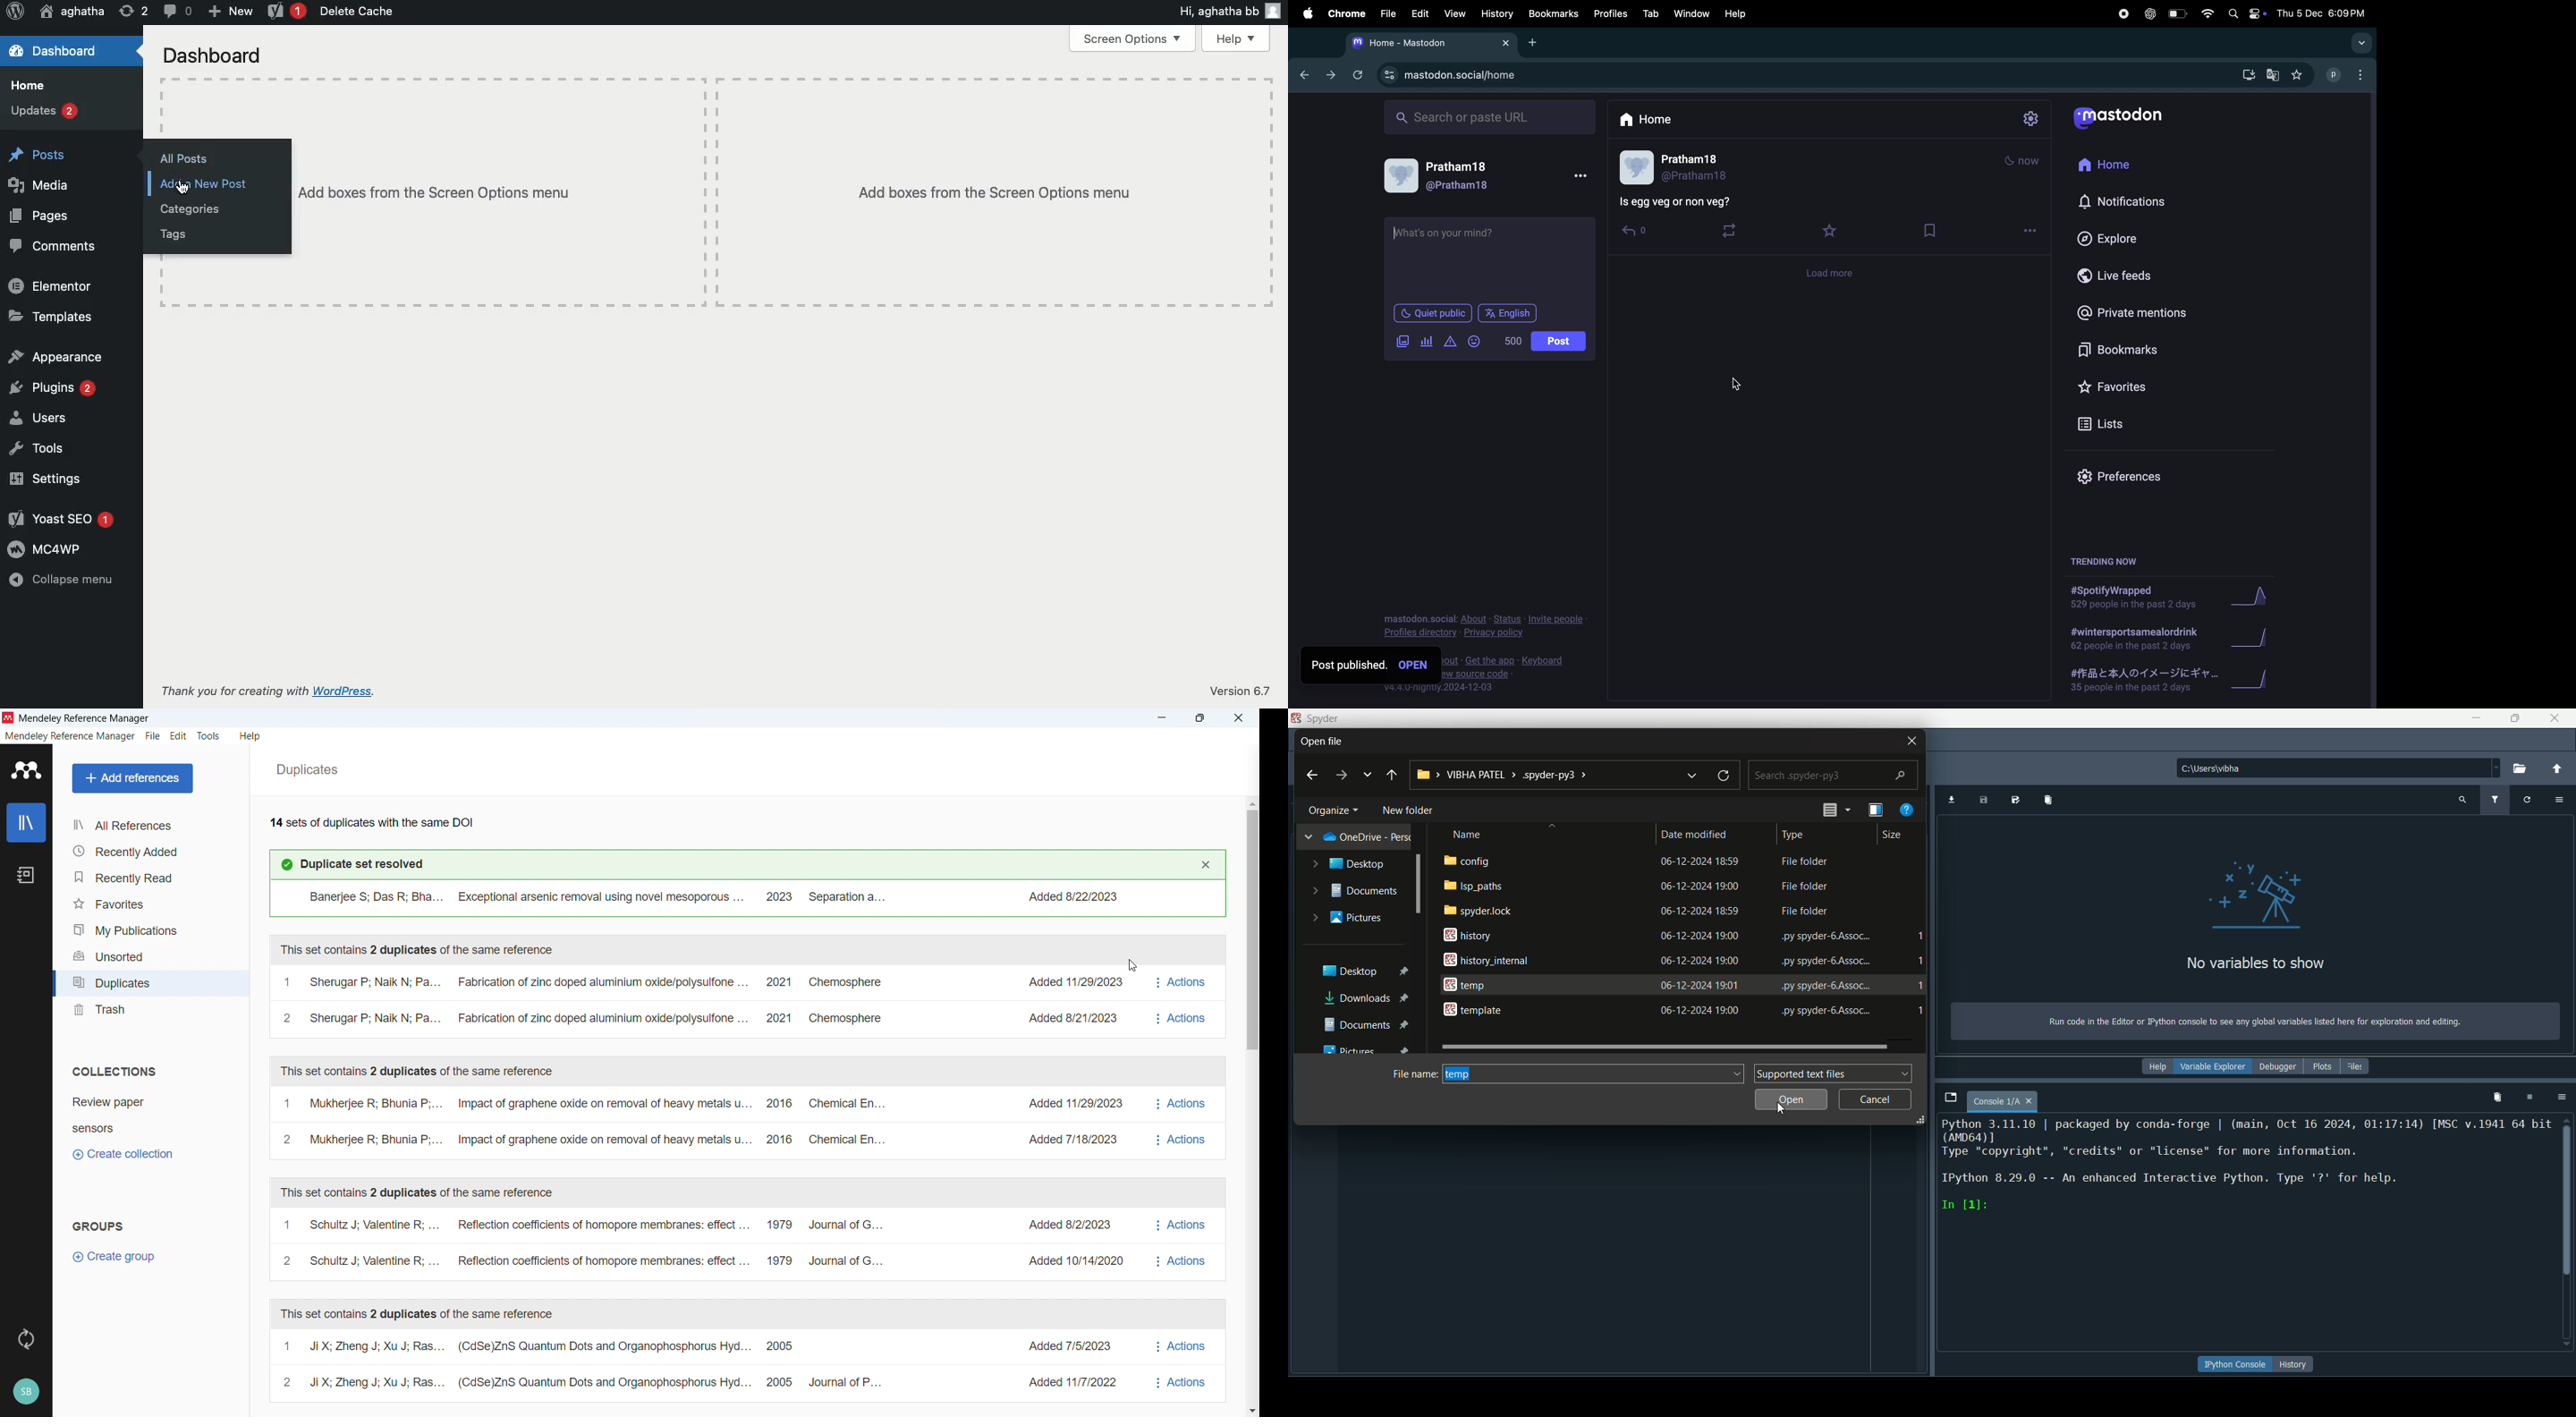 The height and width of the screenshot is (1428, 2576). Describe the element at coordinates (1358, 74) in the screenshot. I see `refresh` at that location.